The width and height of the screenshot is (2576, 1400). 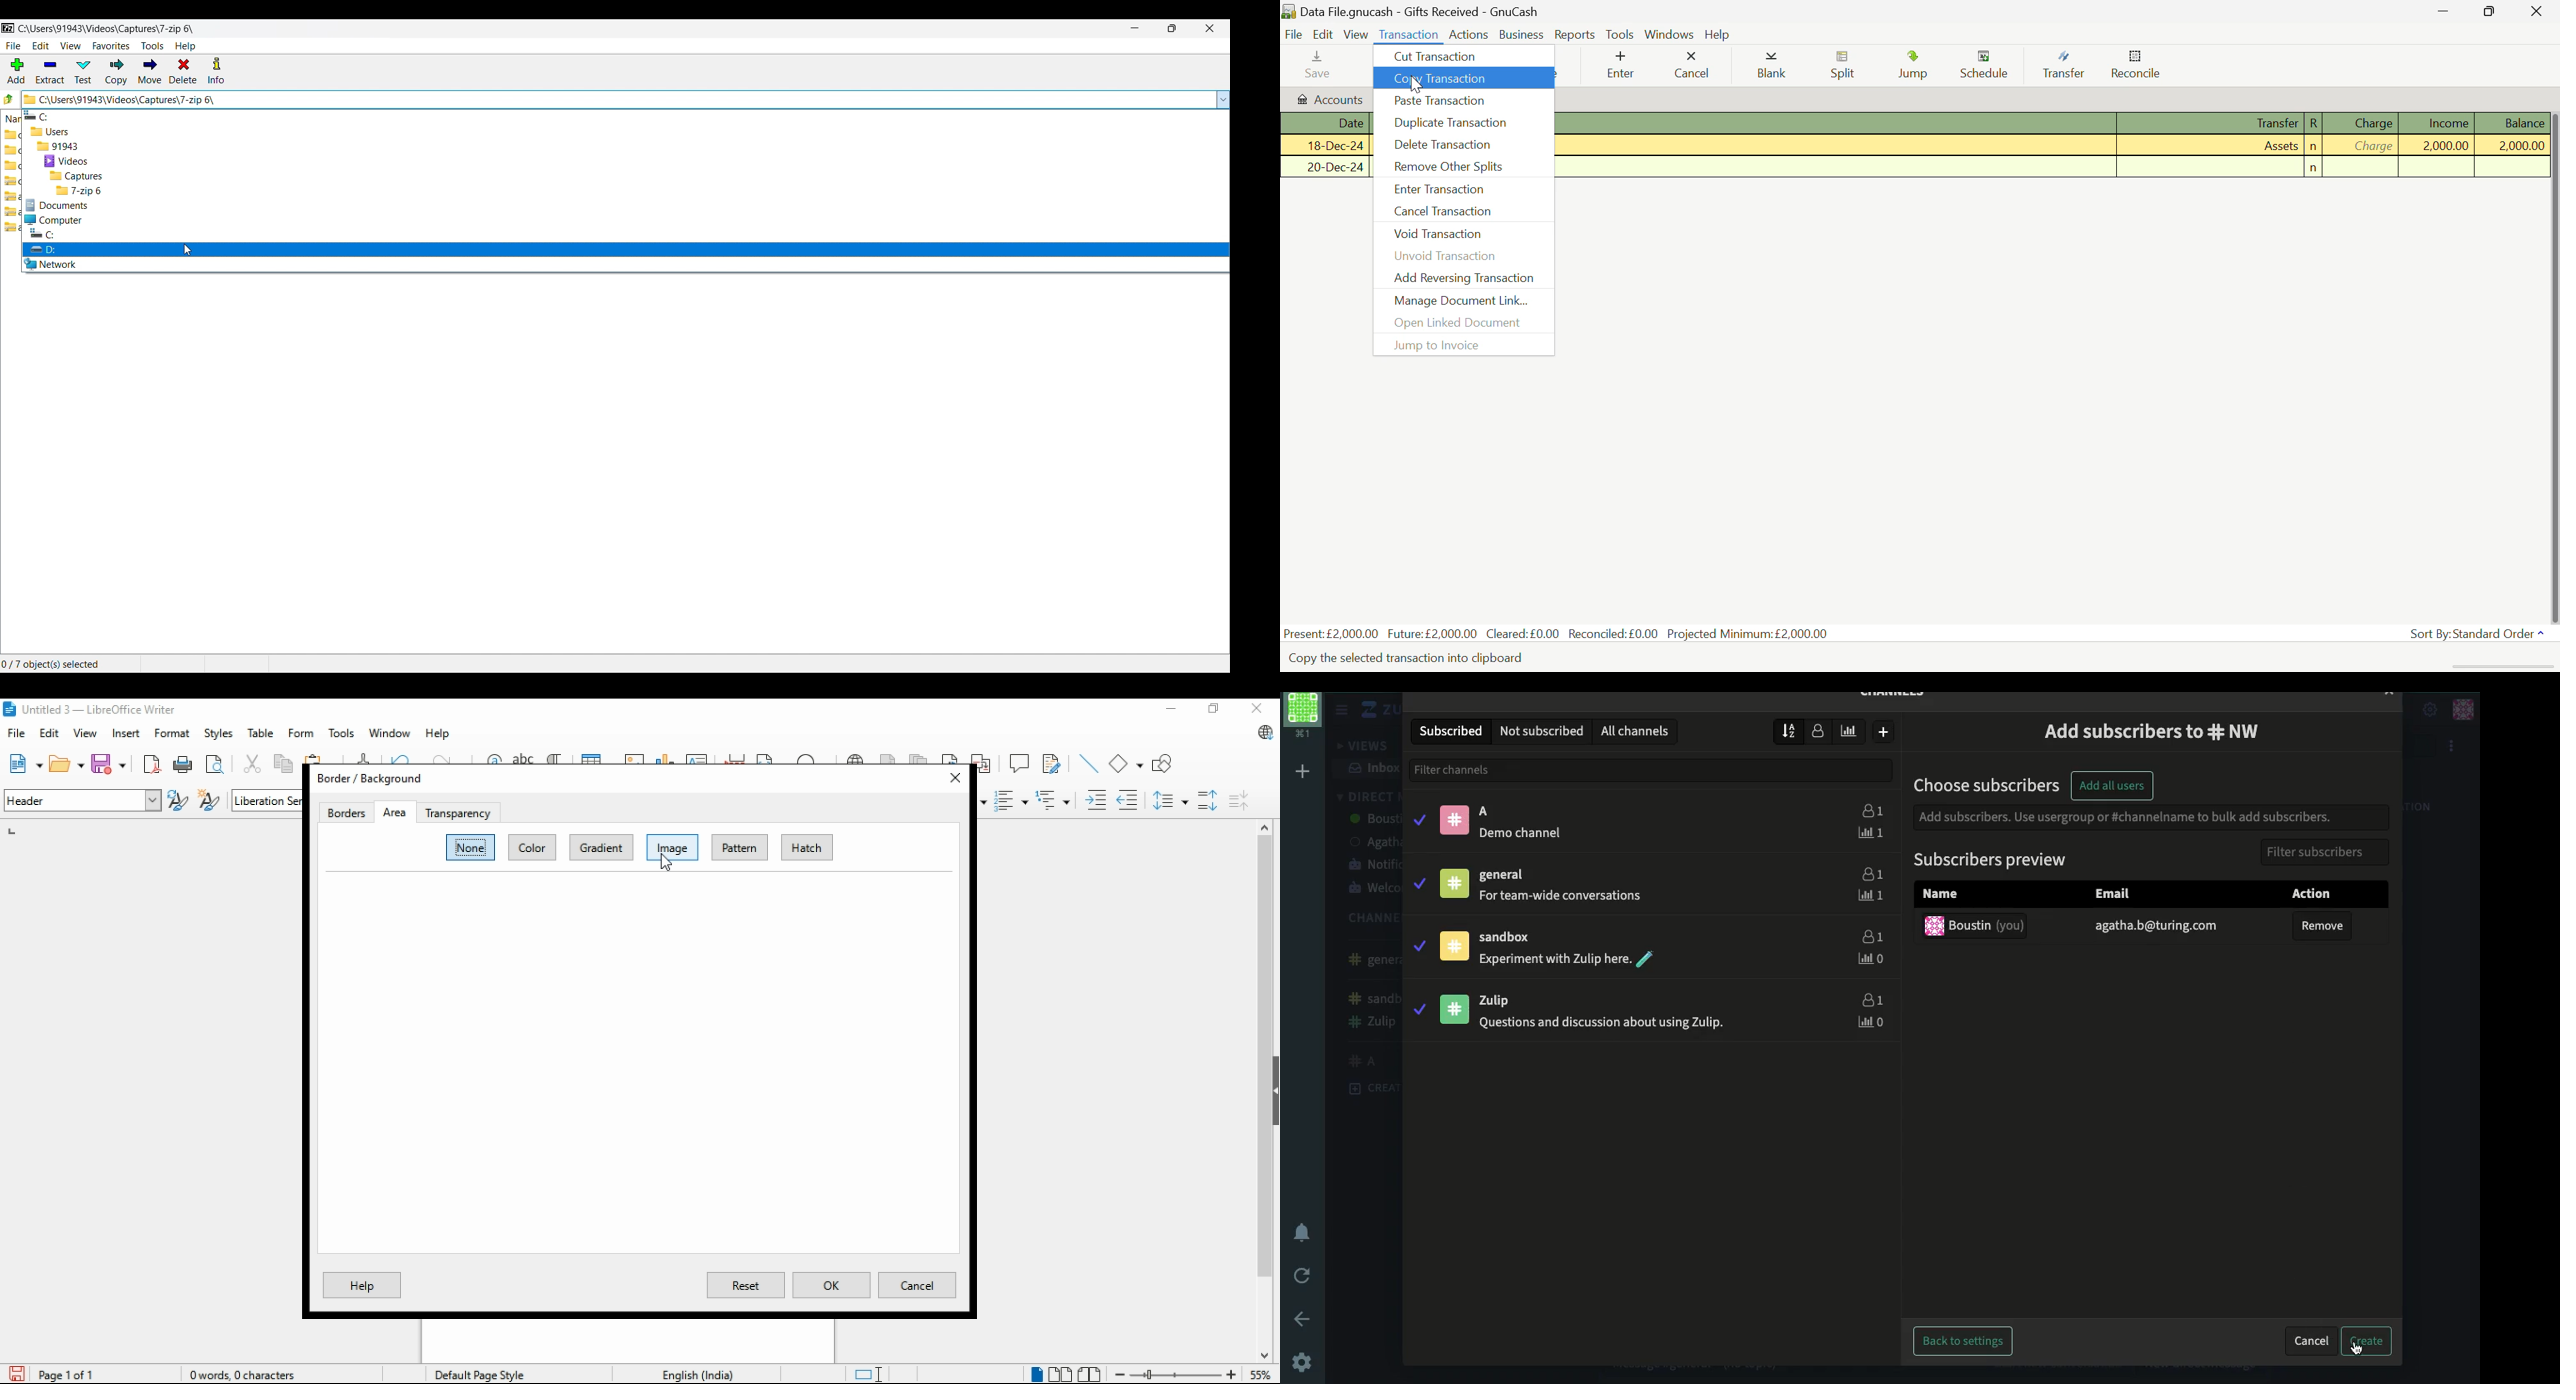 What do you see at coordinates (16, 70) in the screenshot?
I see `Add` at bounding box center [16, 70].